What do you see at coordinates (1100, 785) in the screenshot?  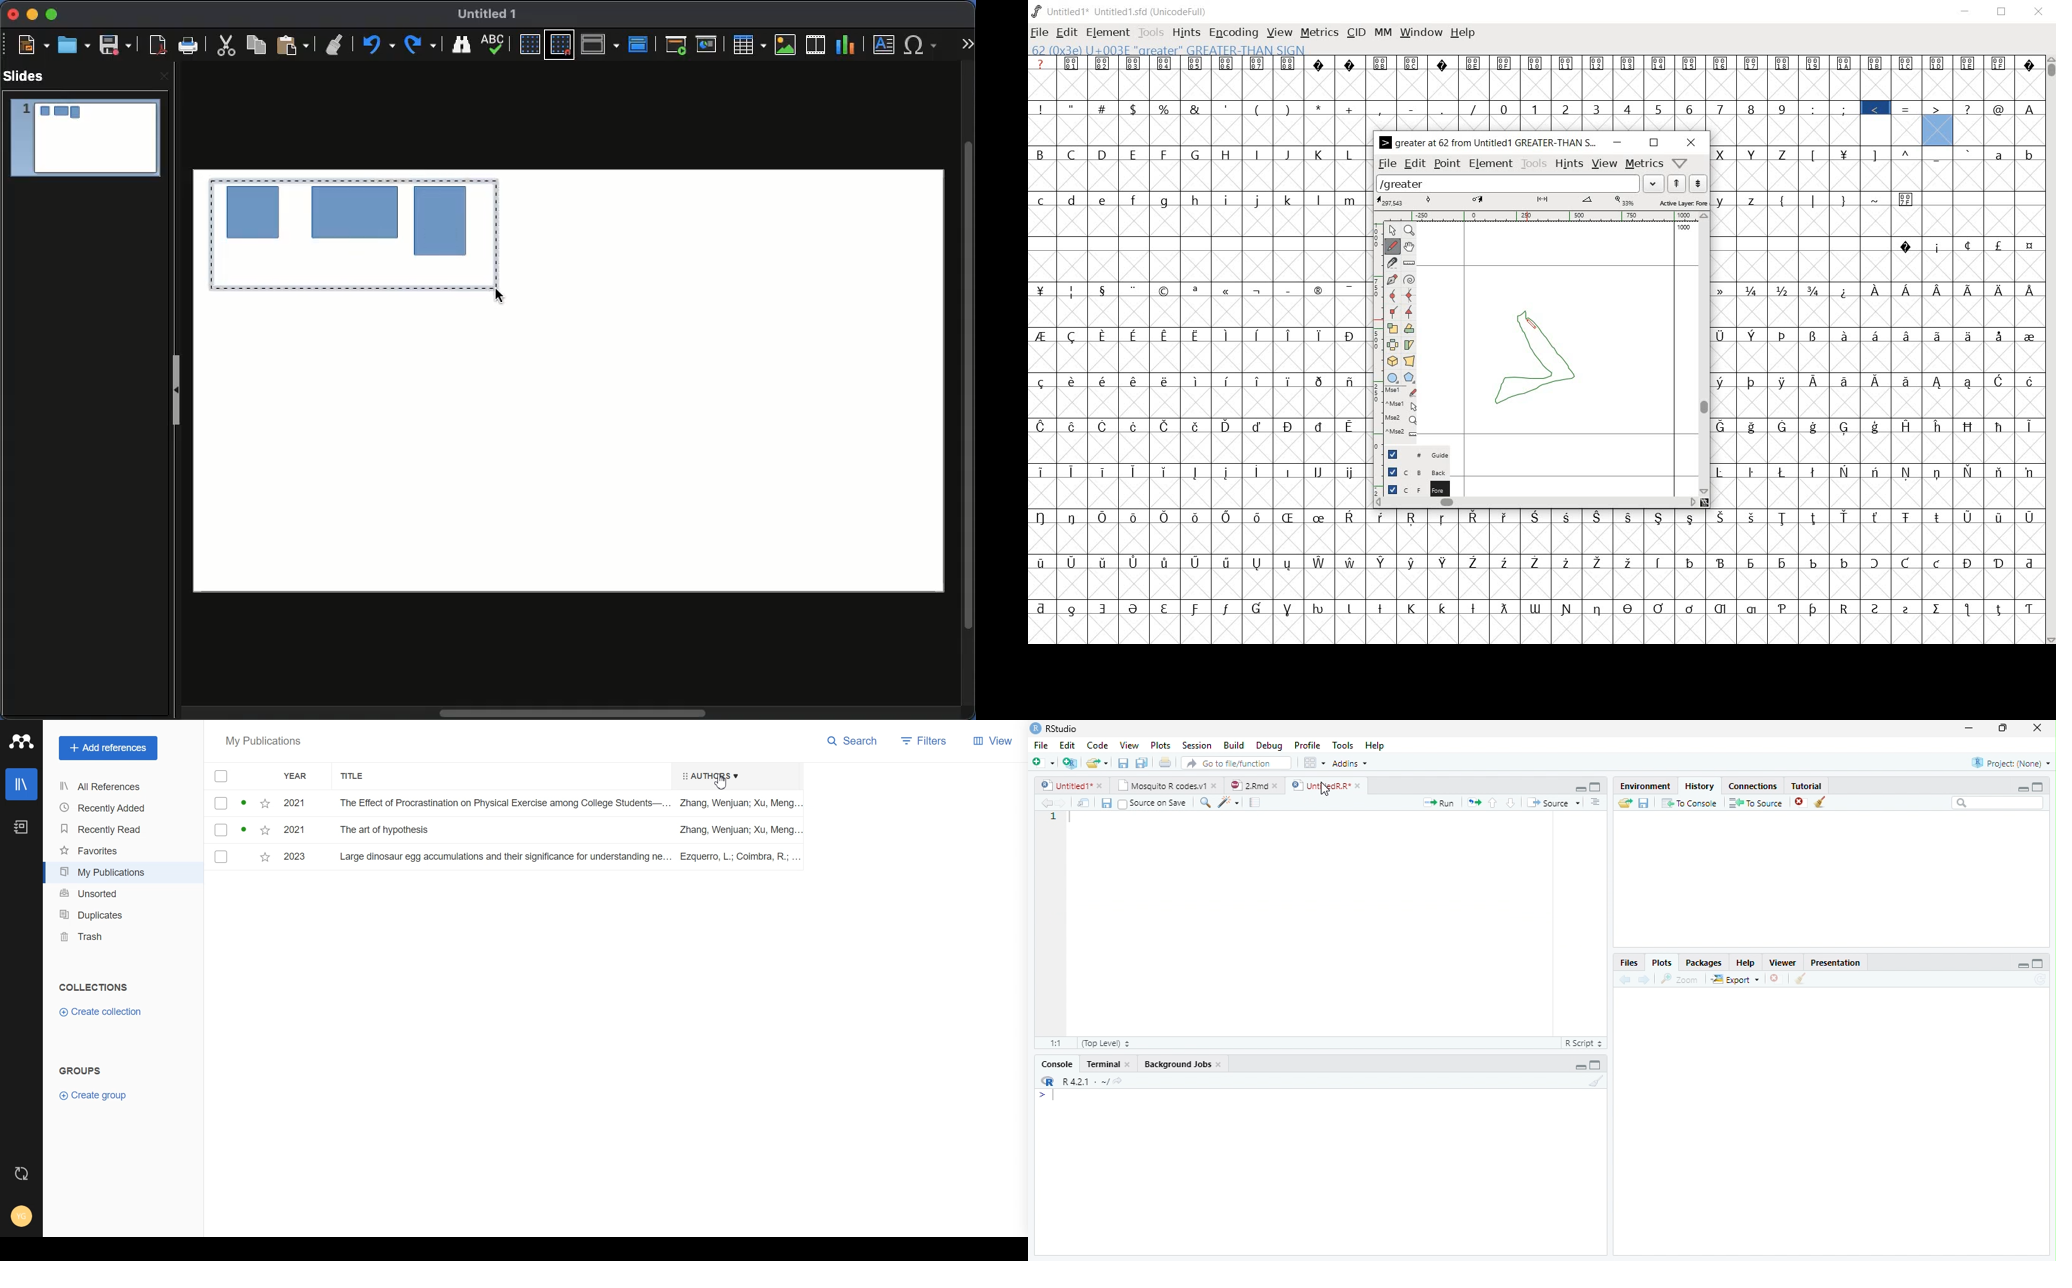 I see `close` at bounding box center [1100, 785].